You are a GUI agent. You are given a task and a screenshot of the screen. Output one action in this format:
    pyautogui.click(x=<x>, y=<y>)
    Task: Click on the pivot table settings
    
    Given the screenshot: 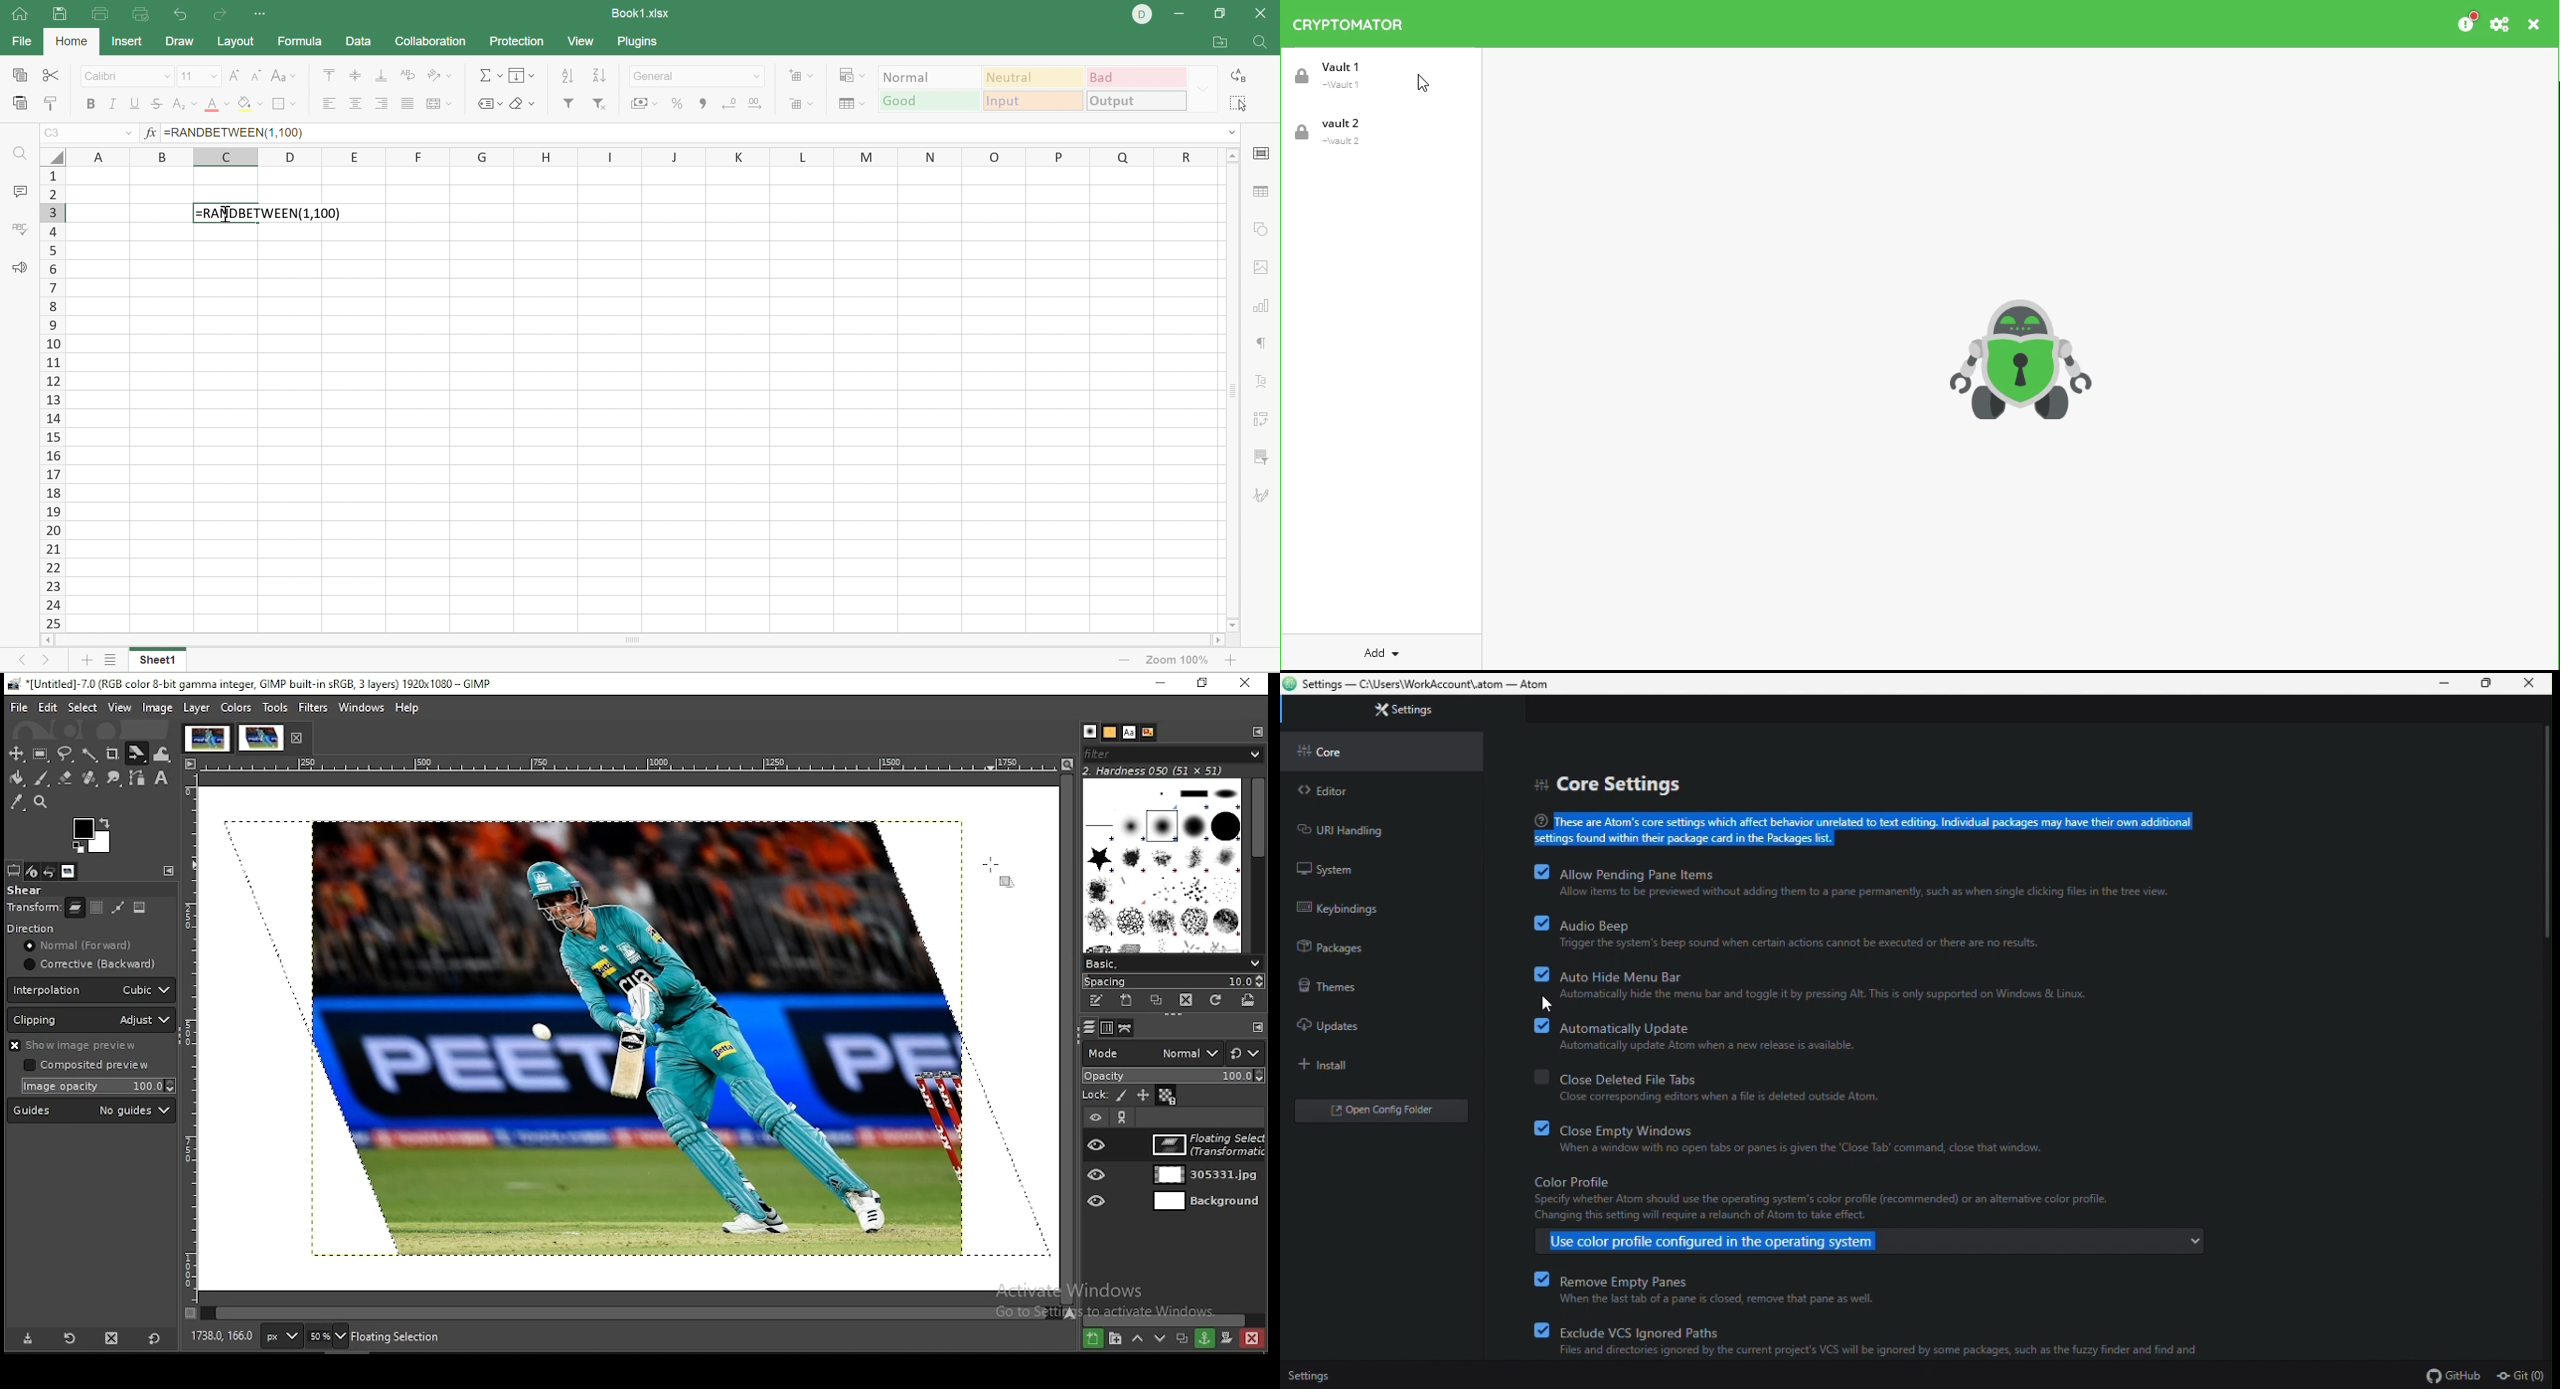 What is the action you would take?
    pyautogui.click(x=1259, y=419)
    